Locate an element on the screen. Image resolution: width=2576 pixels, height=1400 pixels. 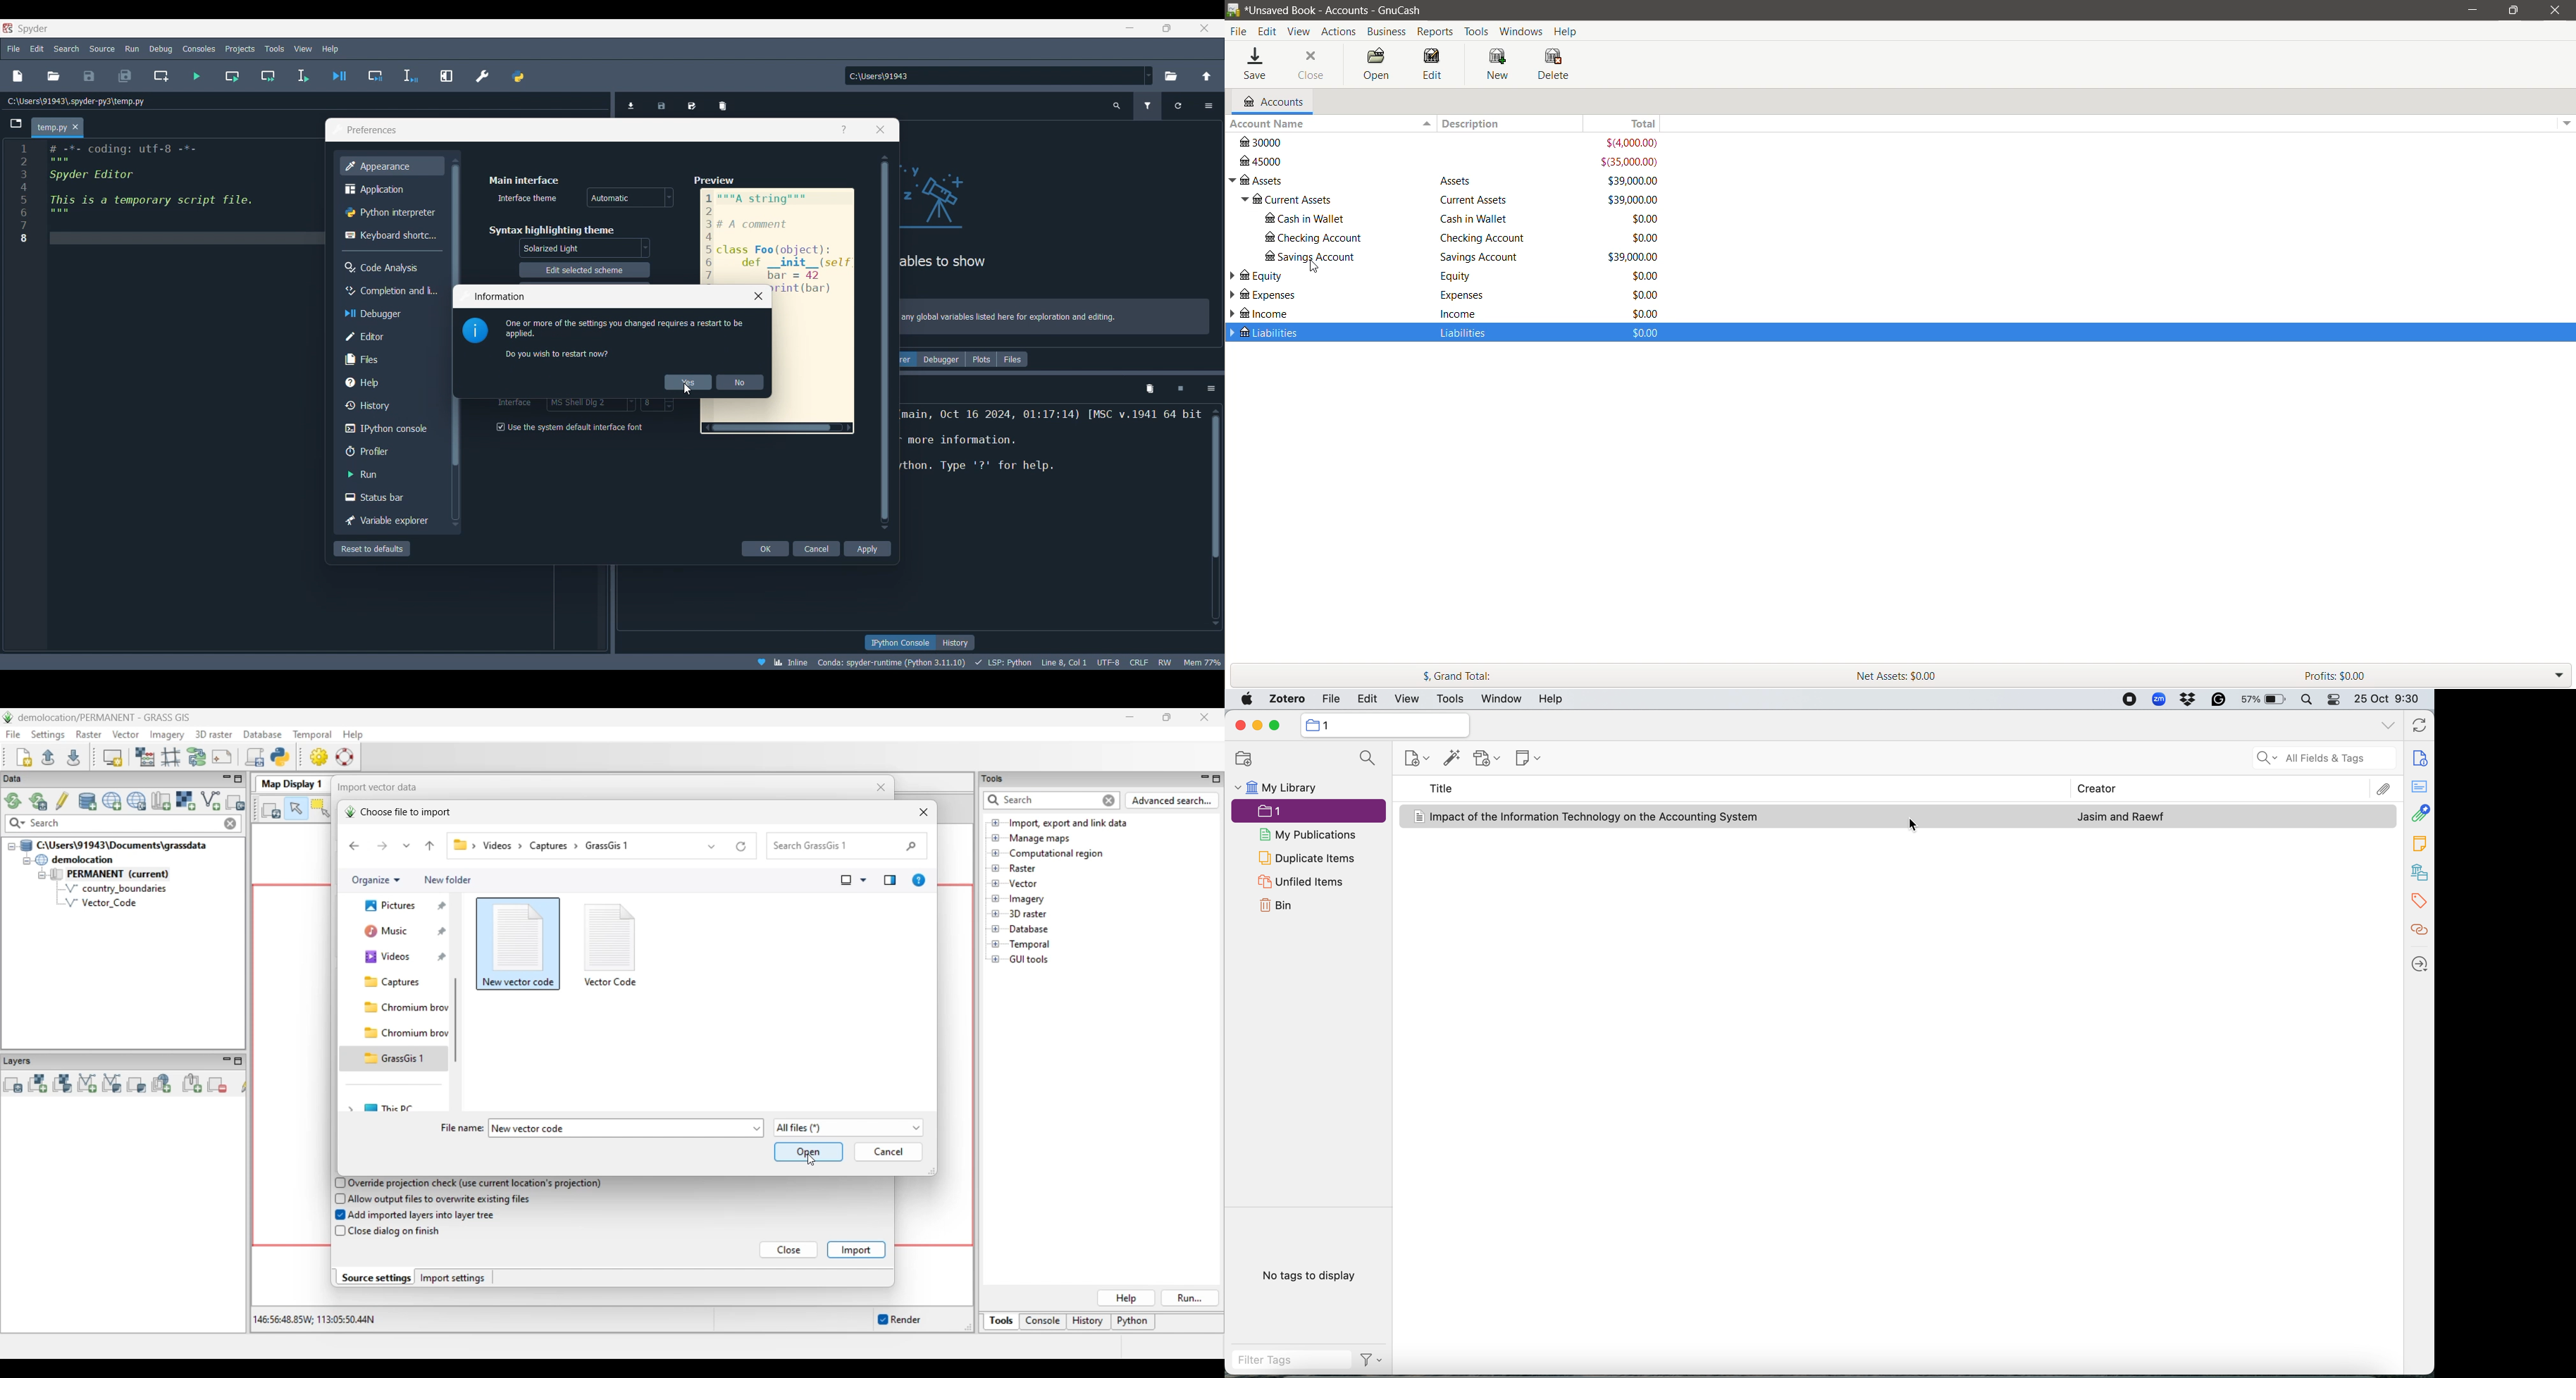
maximise is located at coordinates (1277, 725).